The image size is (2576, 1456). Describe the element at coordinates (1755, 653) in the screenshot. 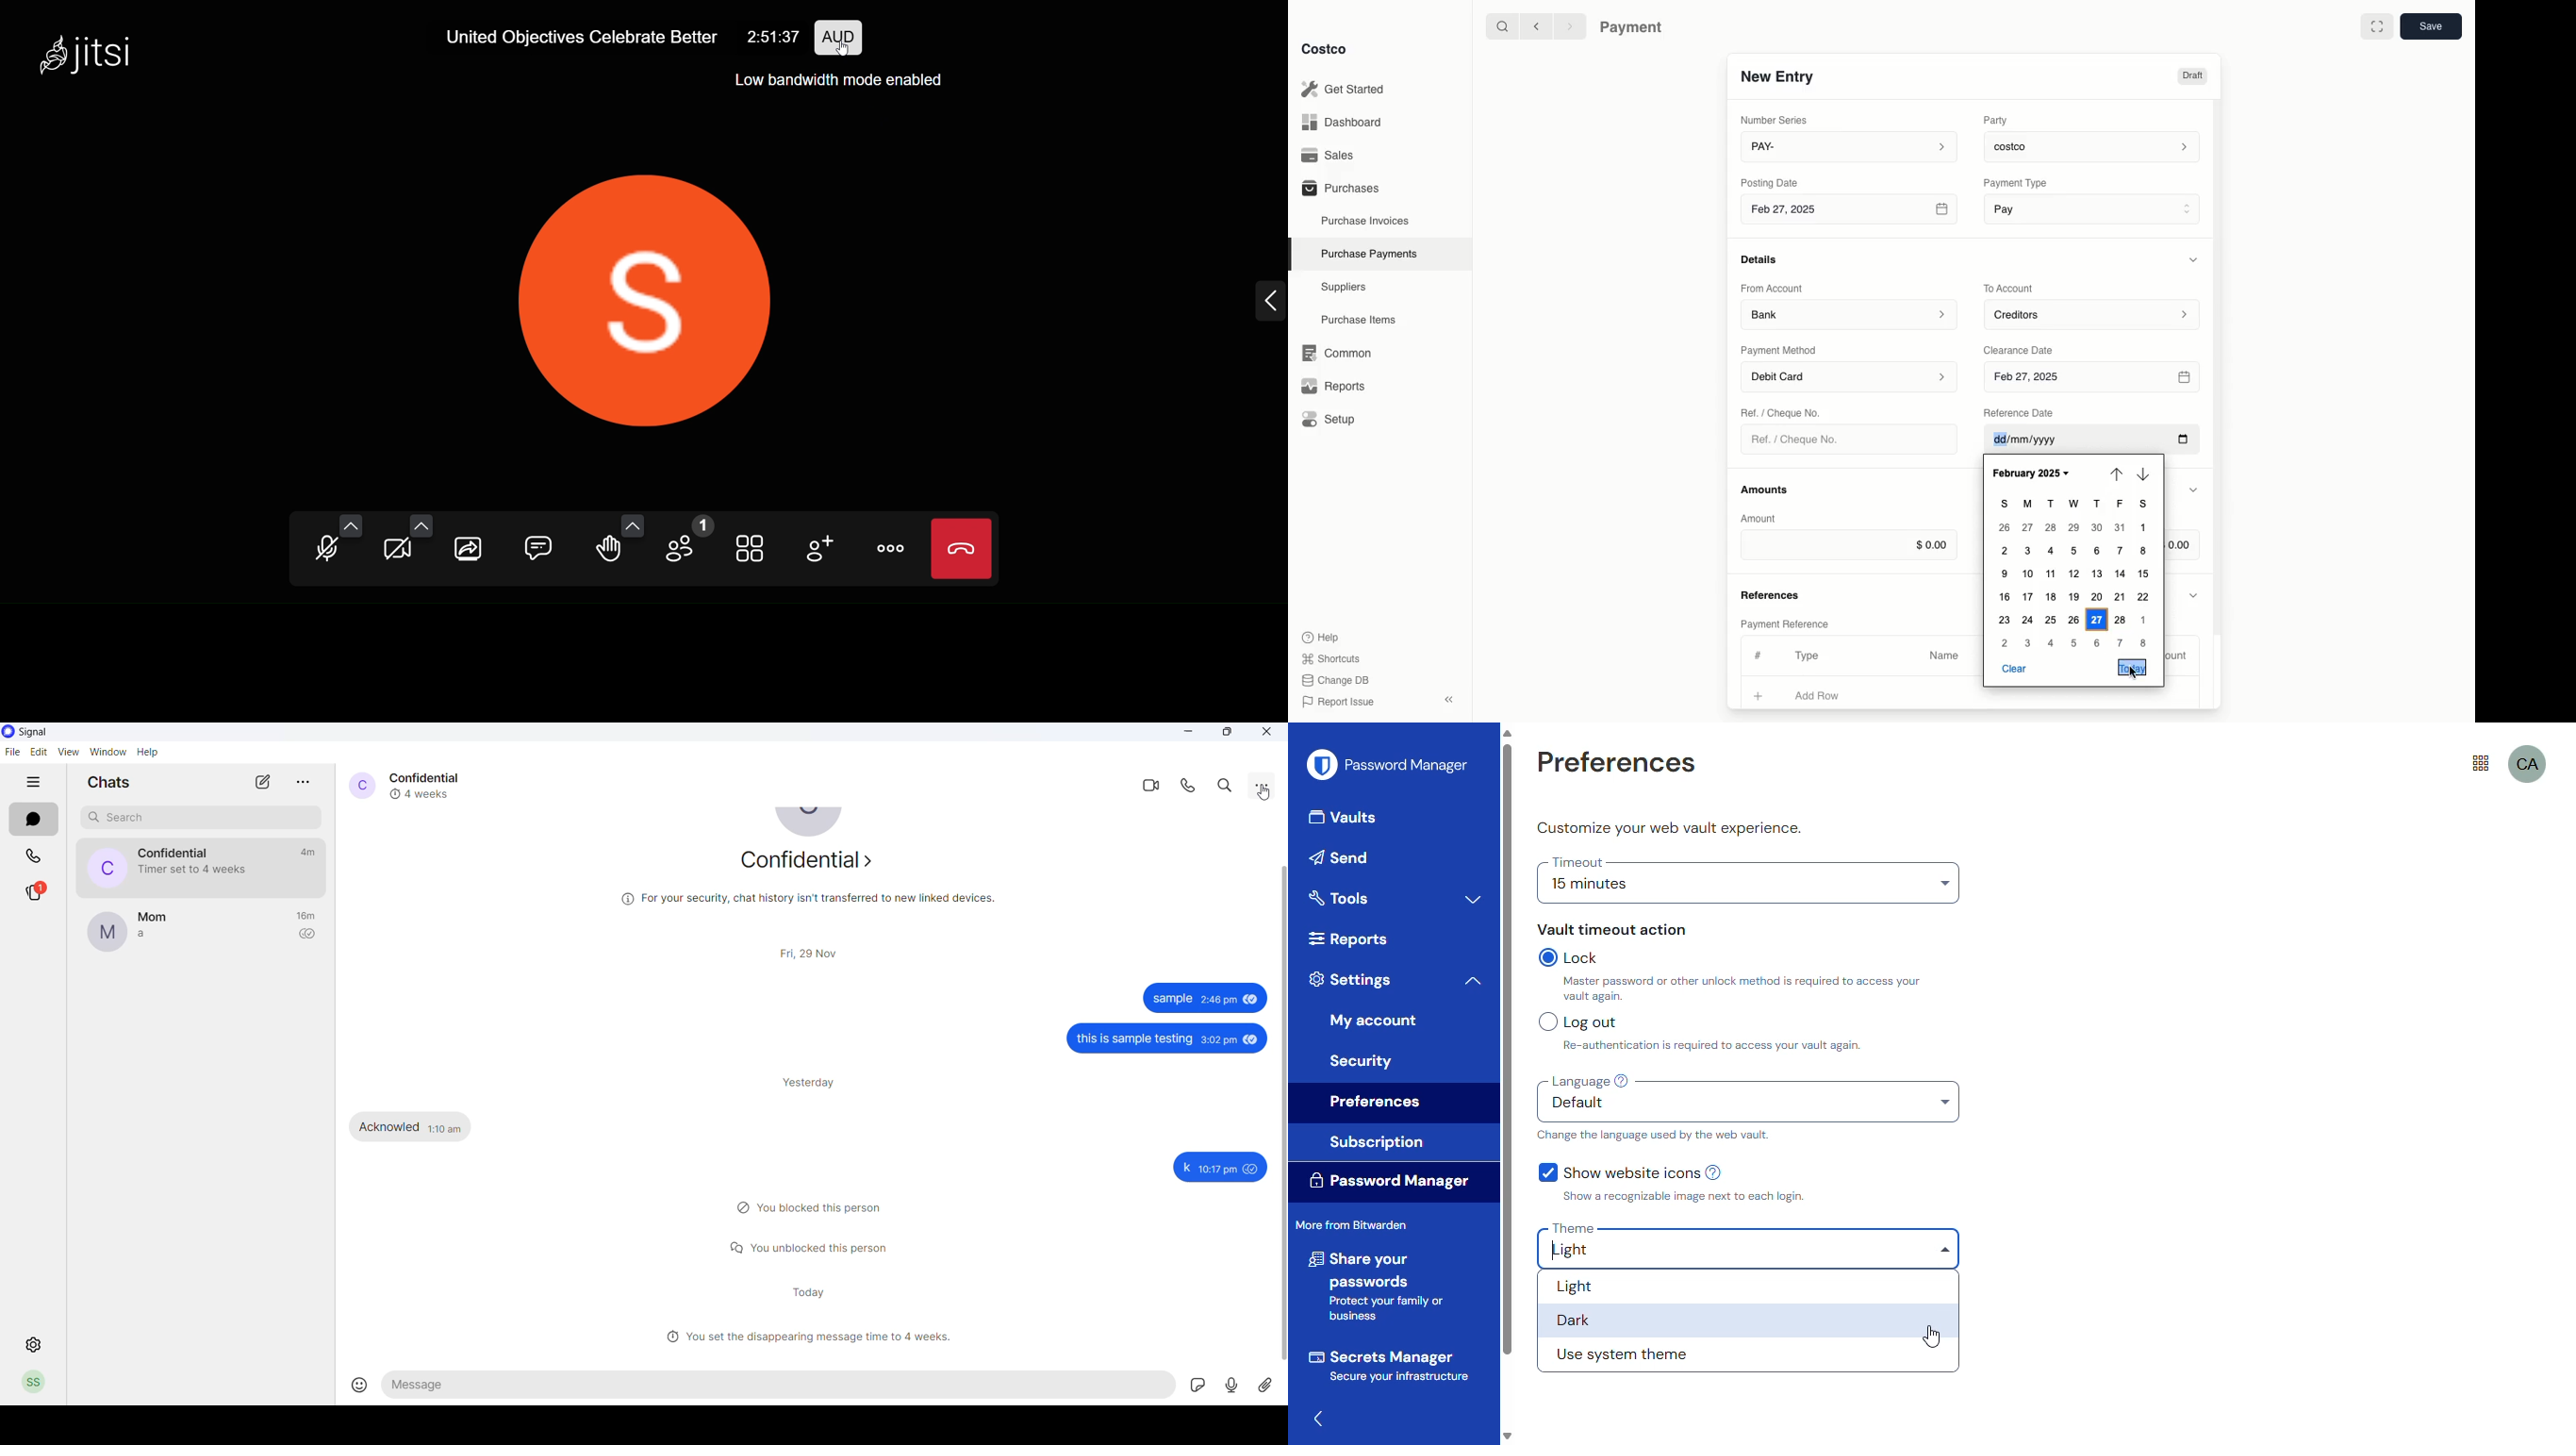

I see `#` at that location.